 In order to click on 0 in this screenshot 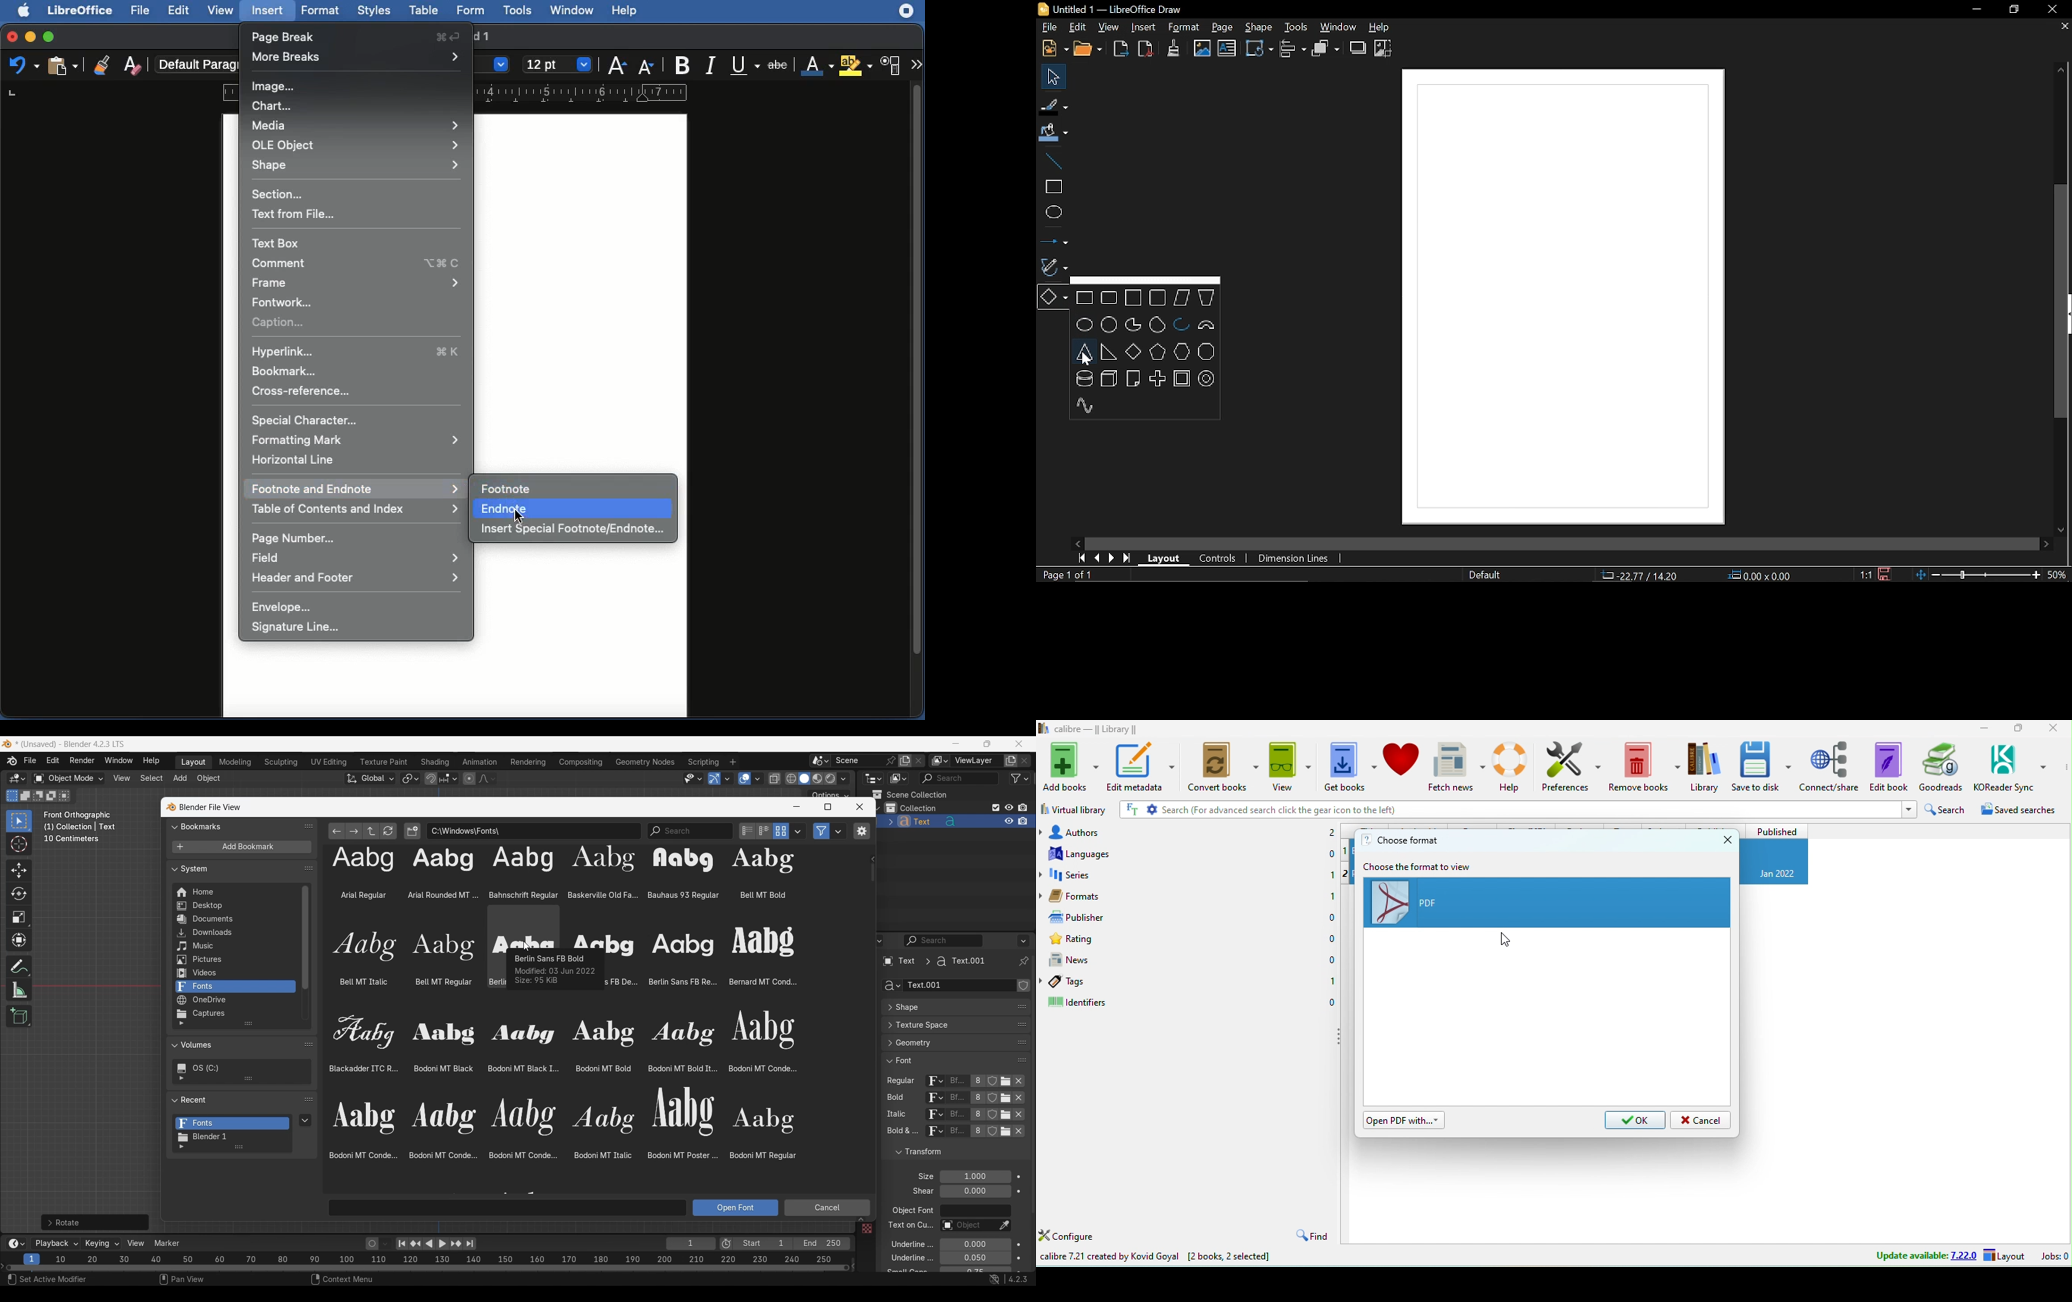, I will do `click(1332, 918)`.